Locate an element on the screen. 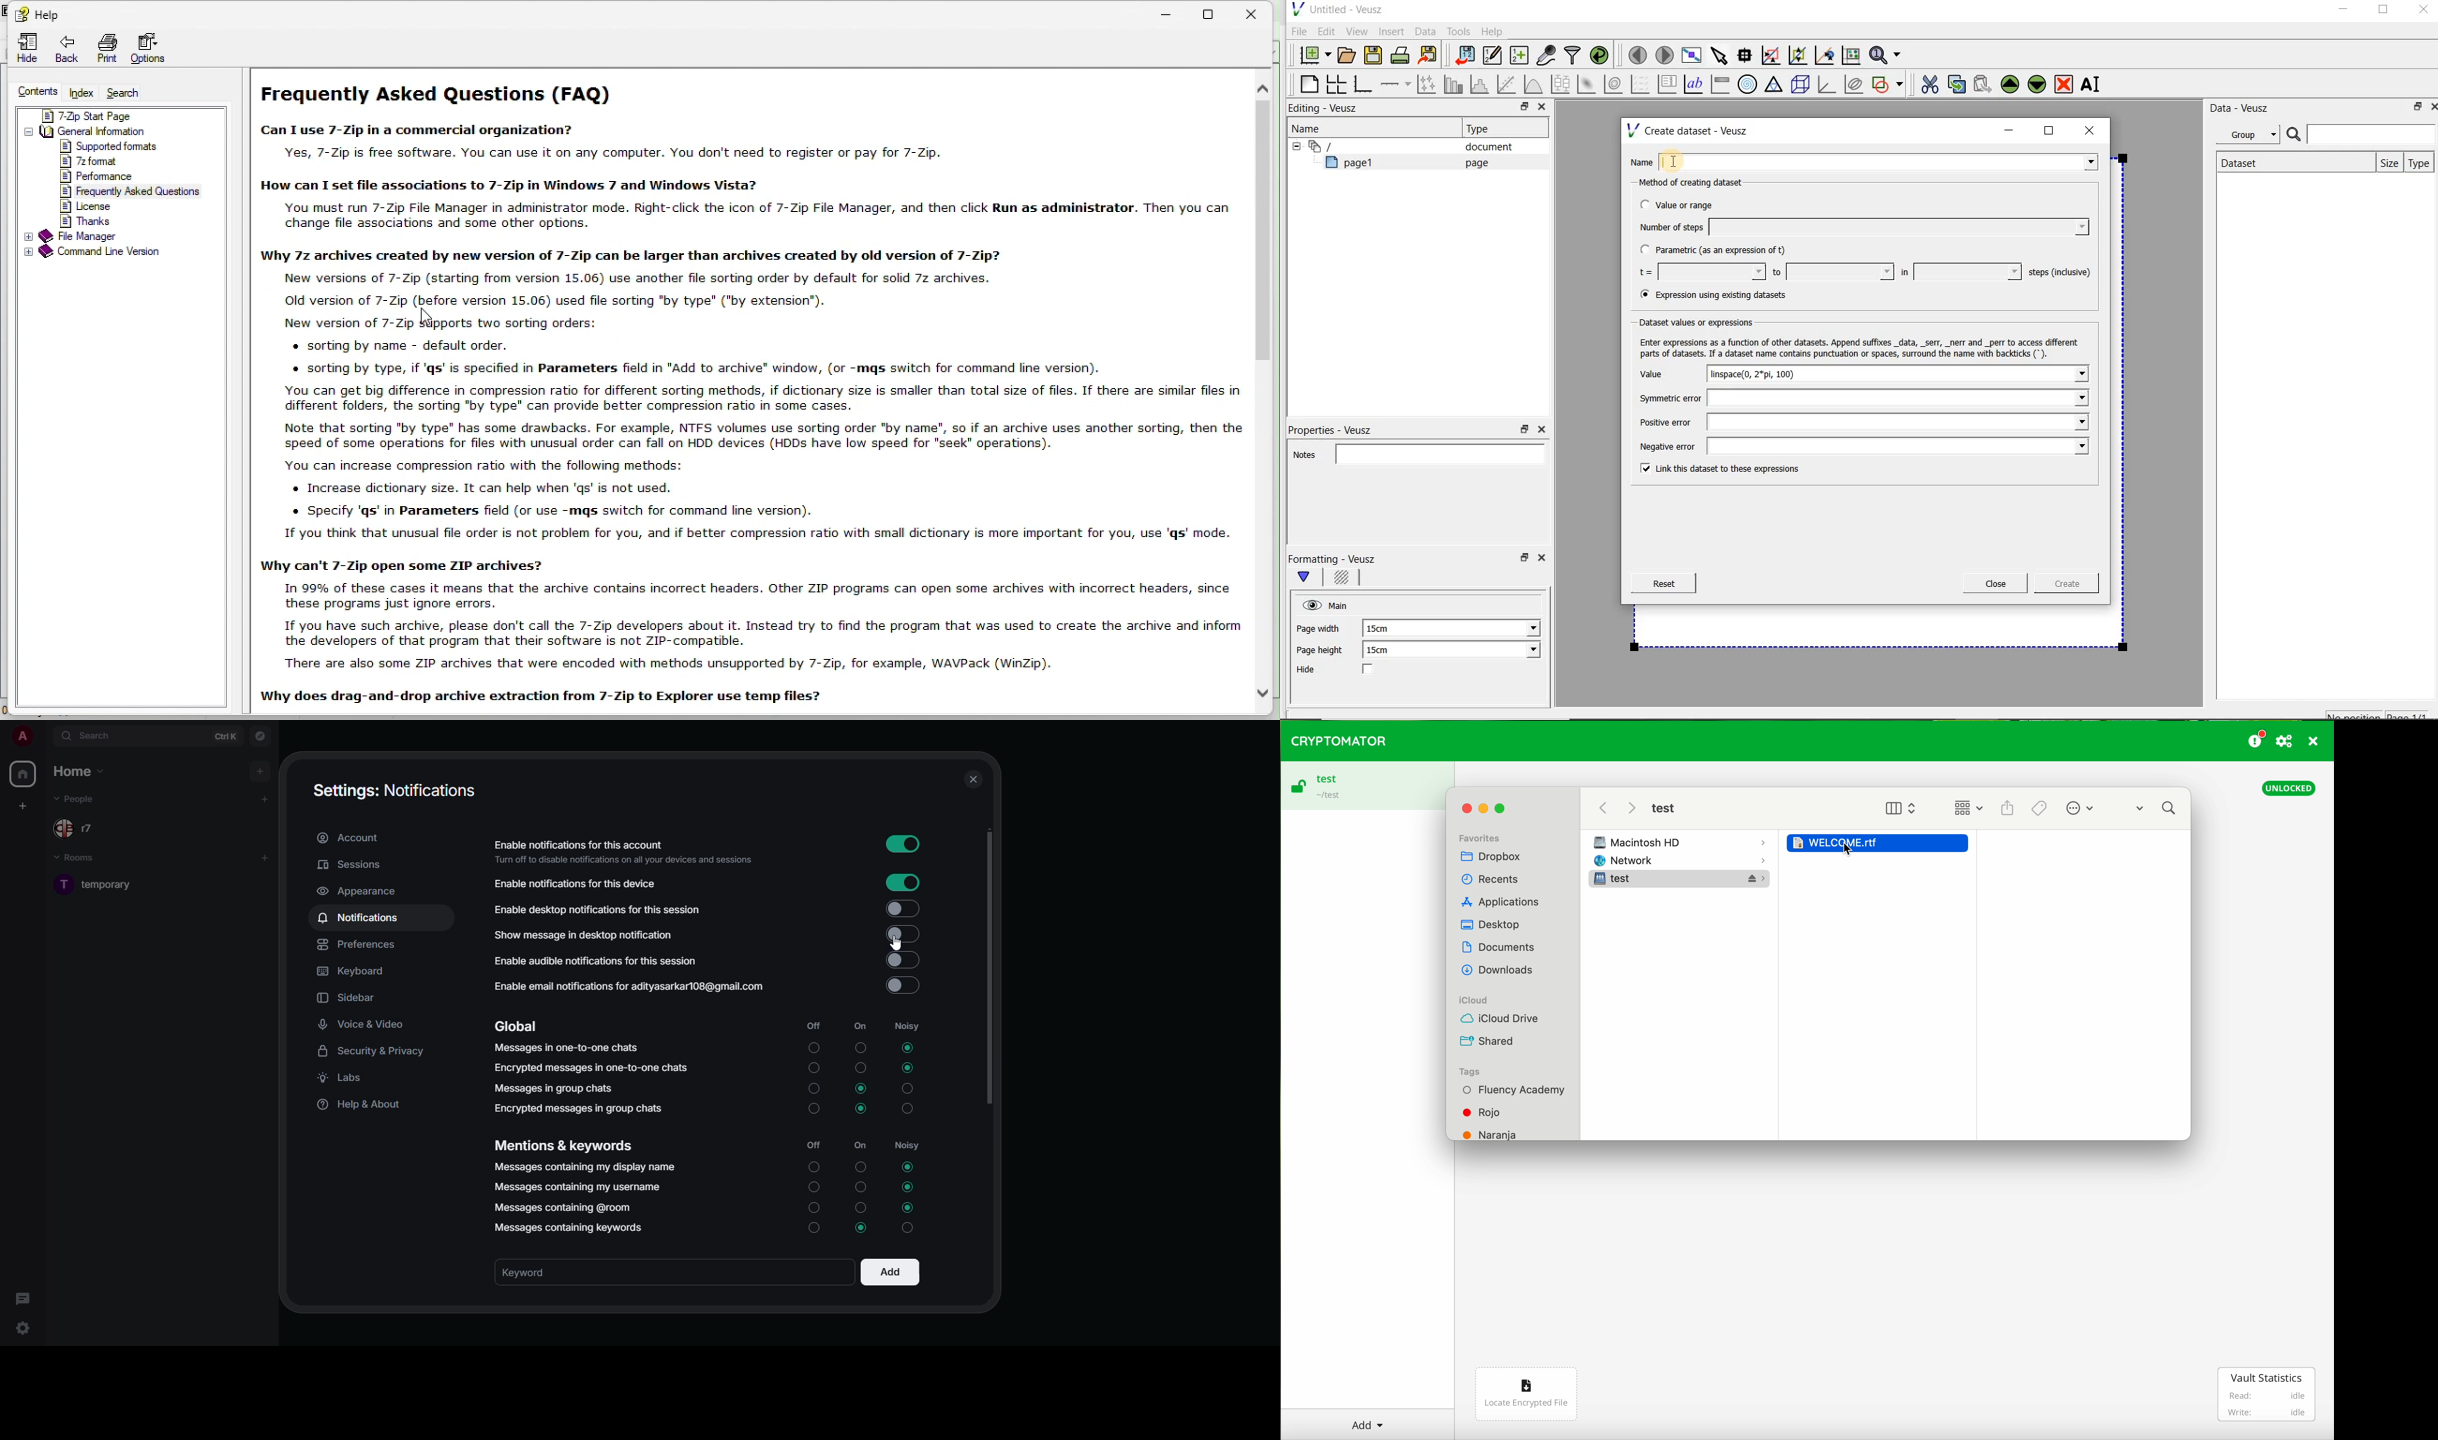 The image size is (2464, 1456). enable notifications for this device is located at coordinates (579, 883).